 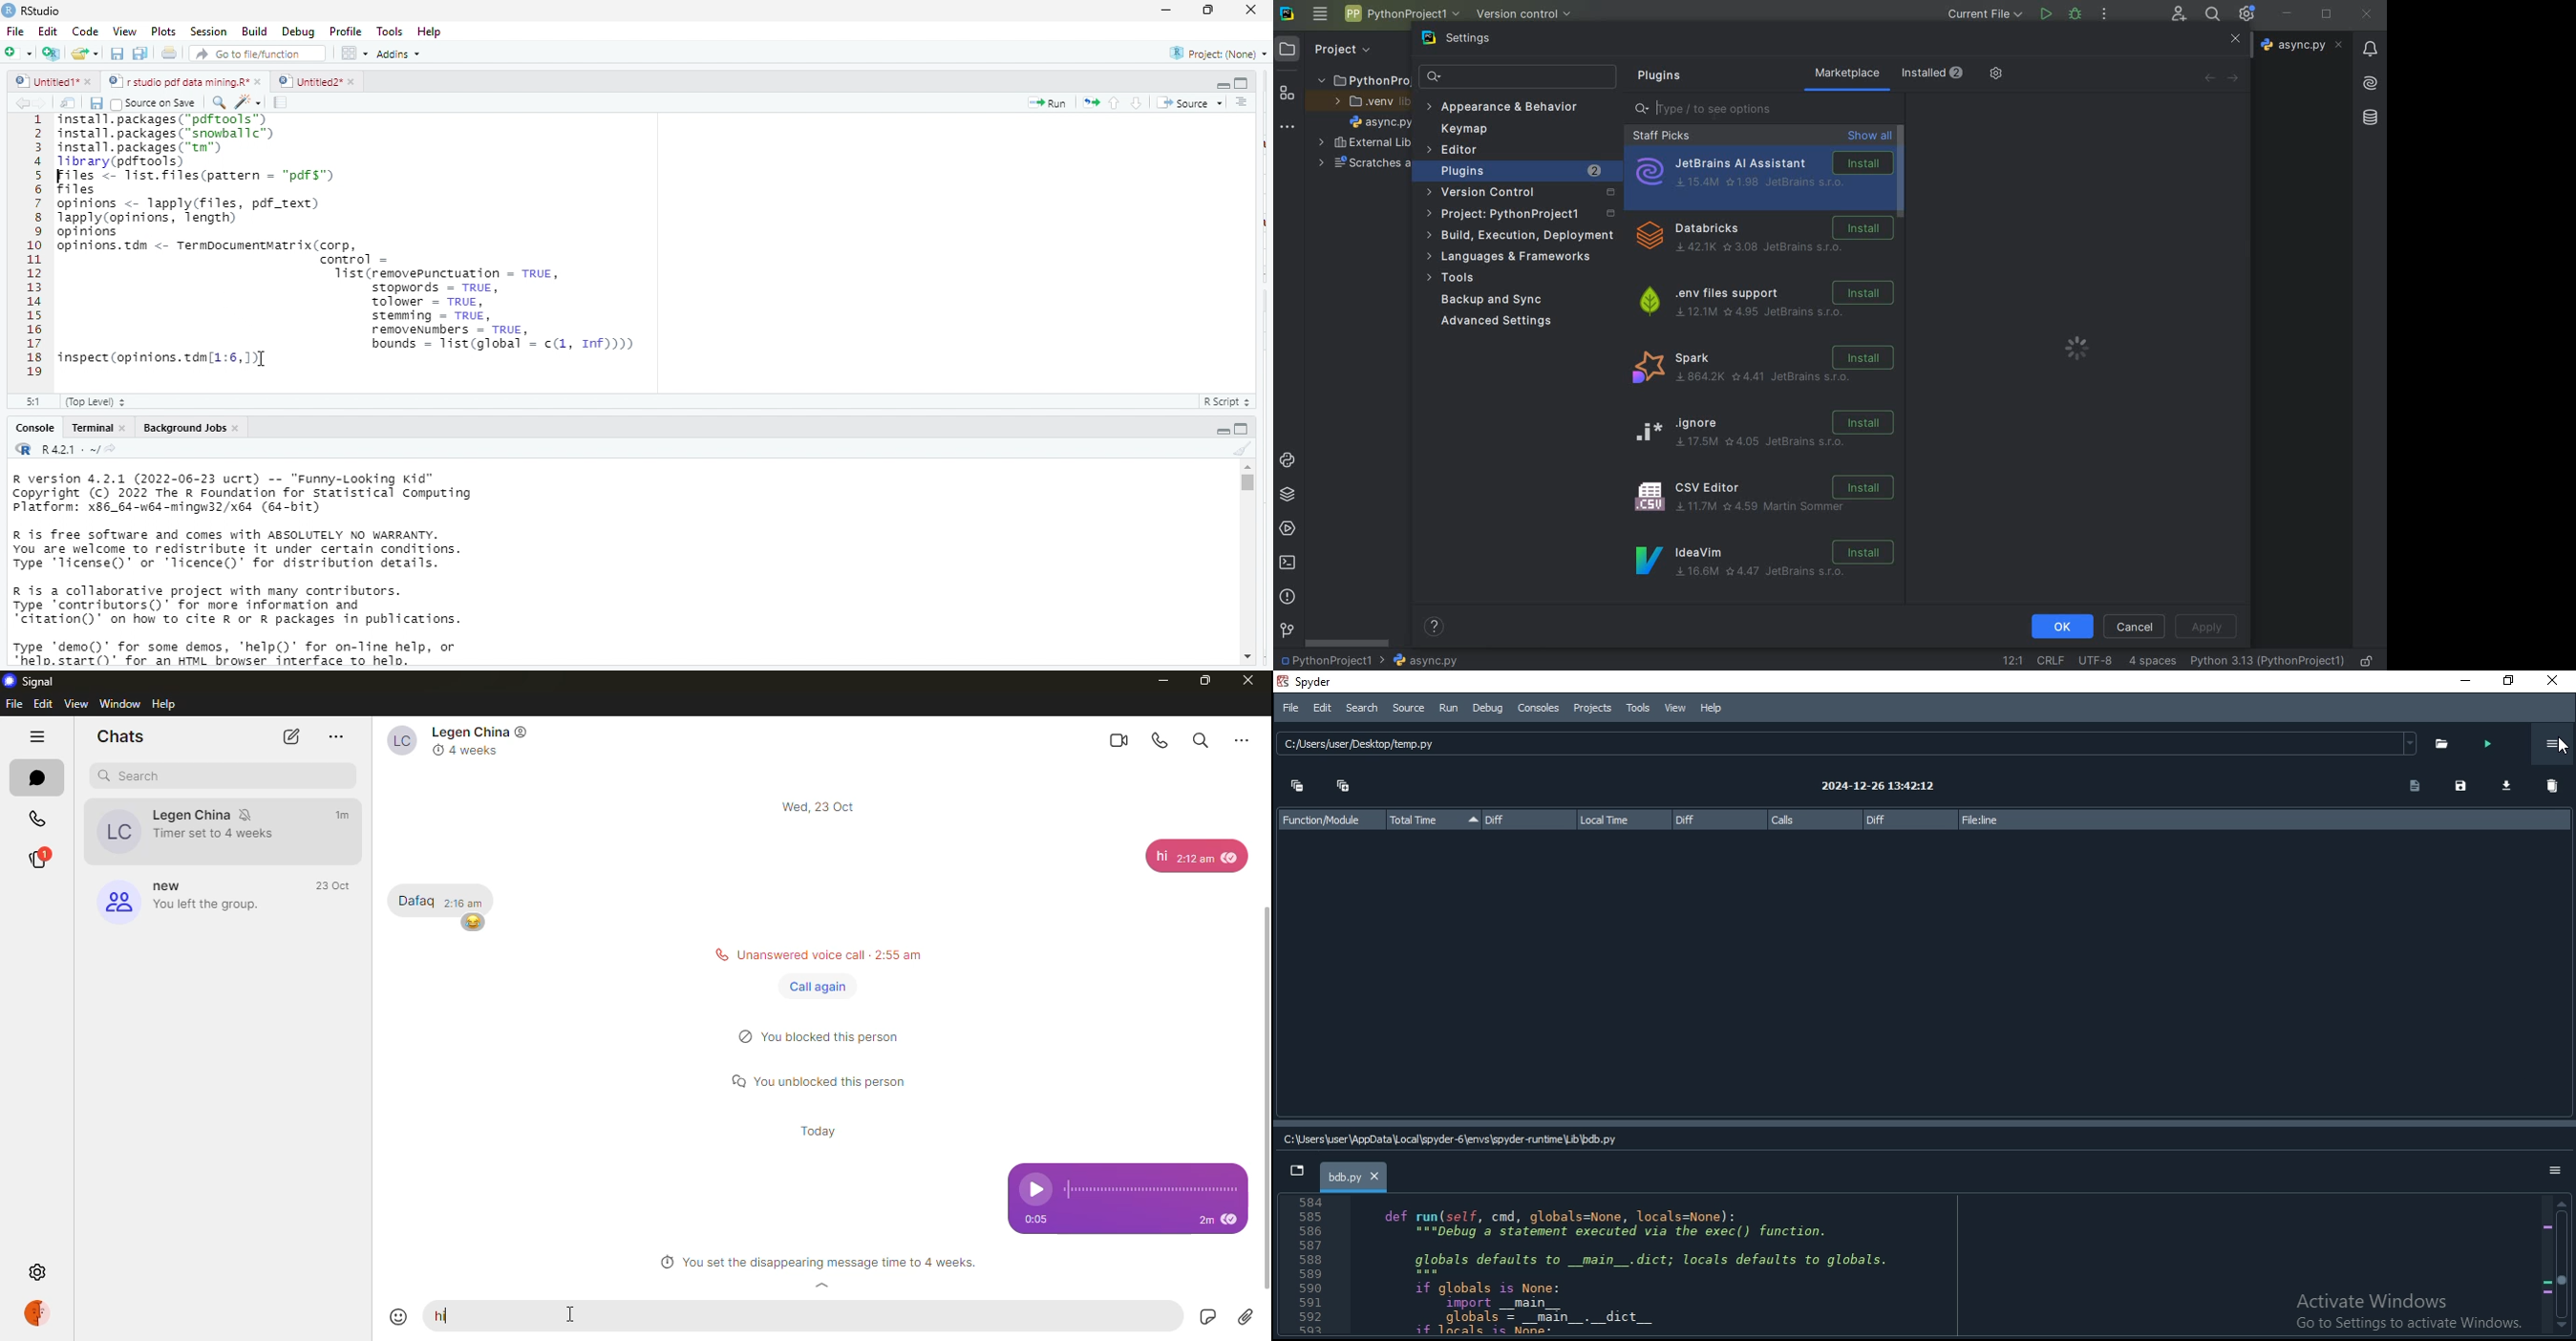 What do you see at coordinates (2553, 787) in the screenshot?
I see `delete all` at bounding box center [2553, 787].